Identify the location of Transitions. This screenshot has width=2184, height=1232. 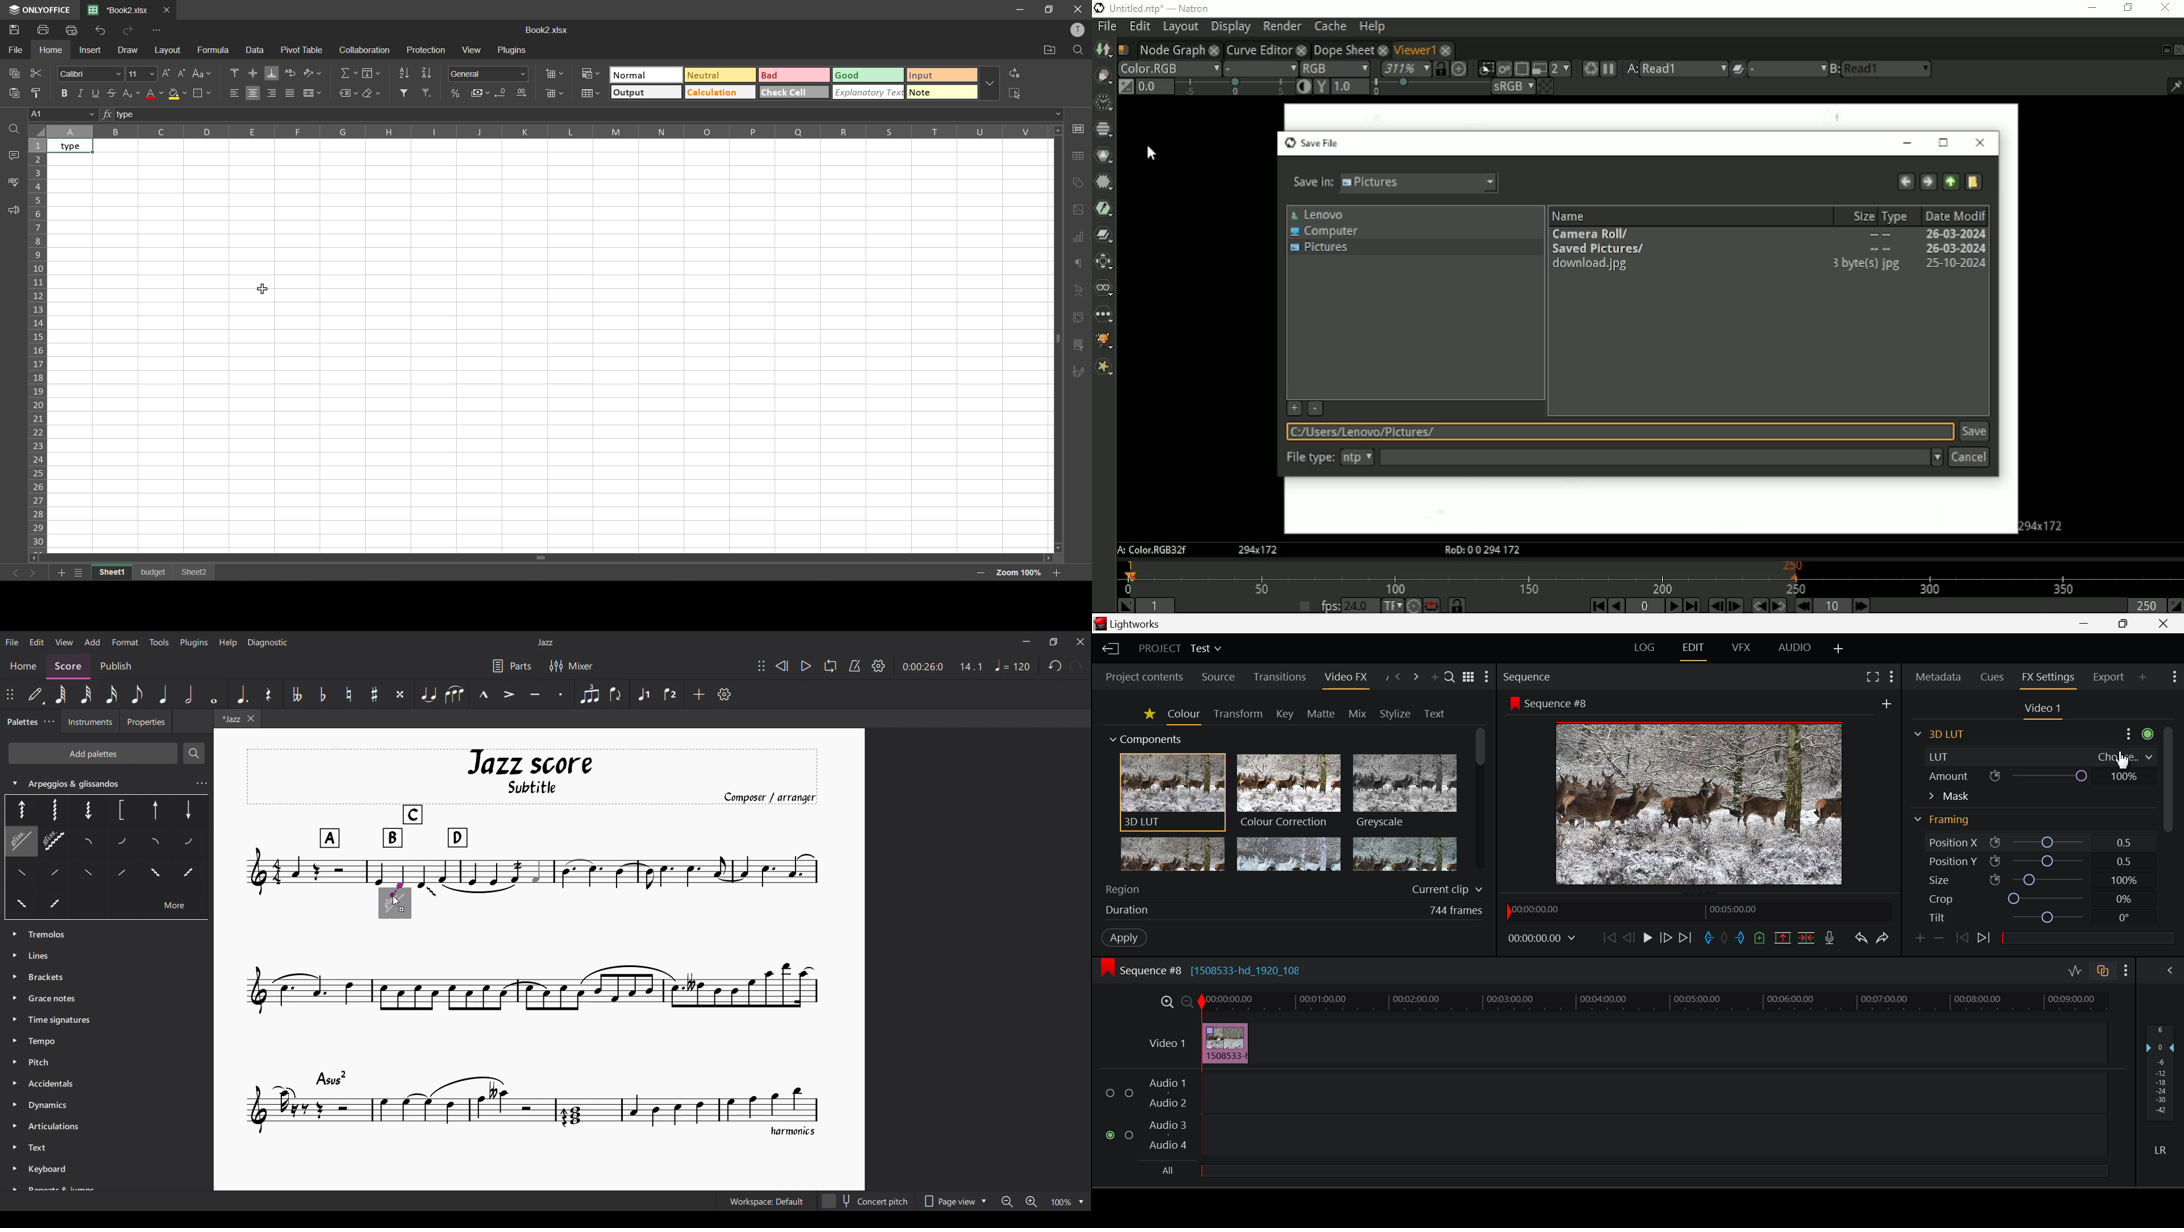
(1281, 677).